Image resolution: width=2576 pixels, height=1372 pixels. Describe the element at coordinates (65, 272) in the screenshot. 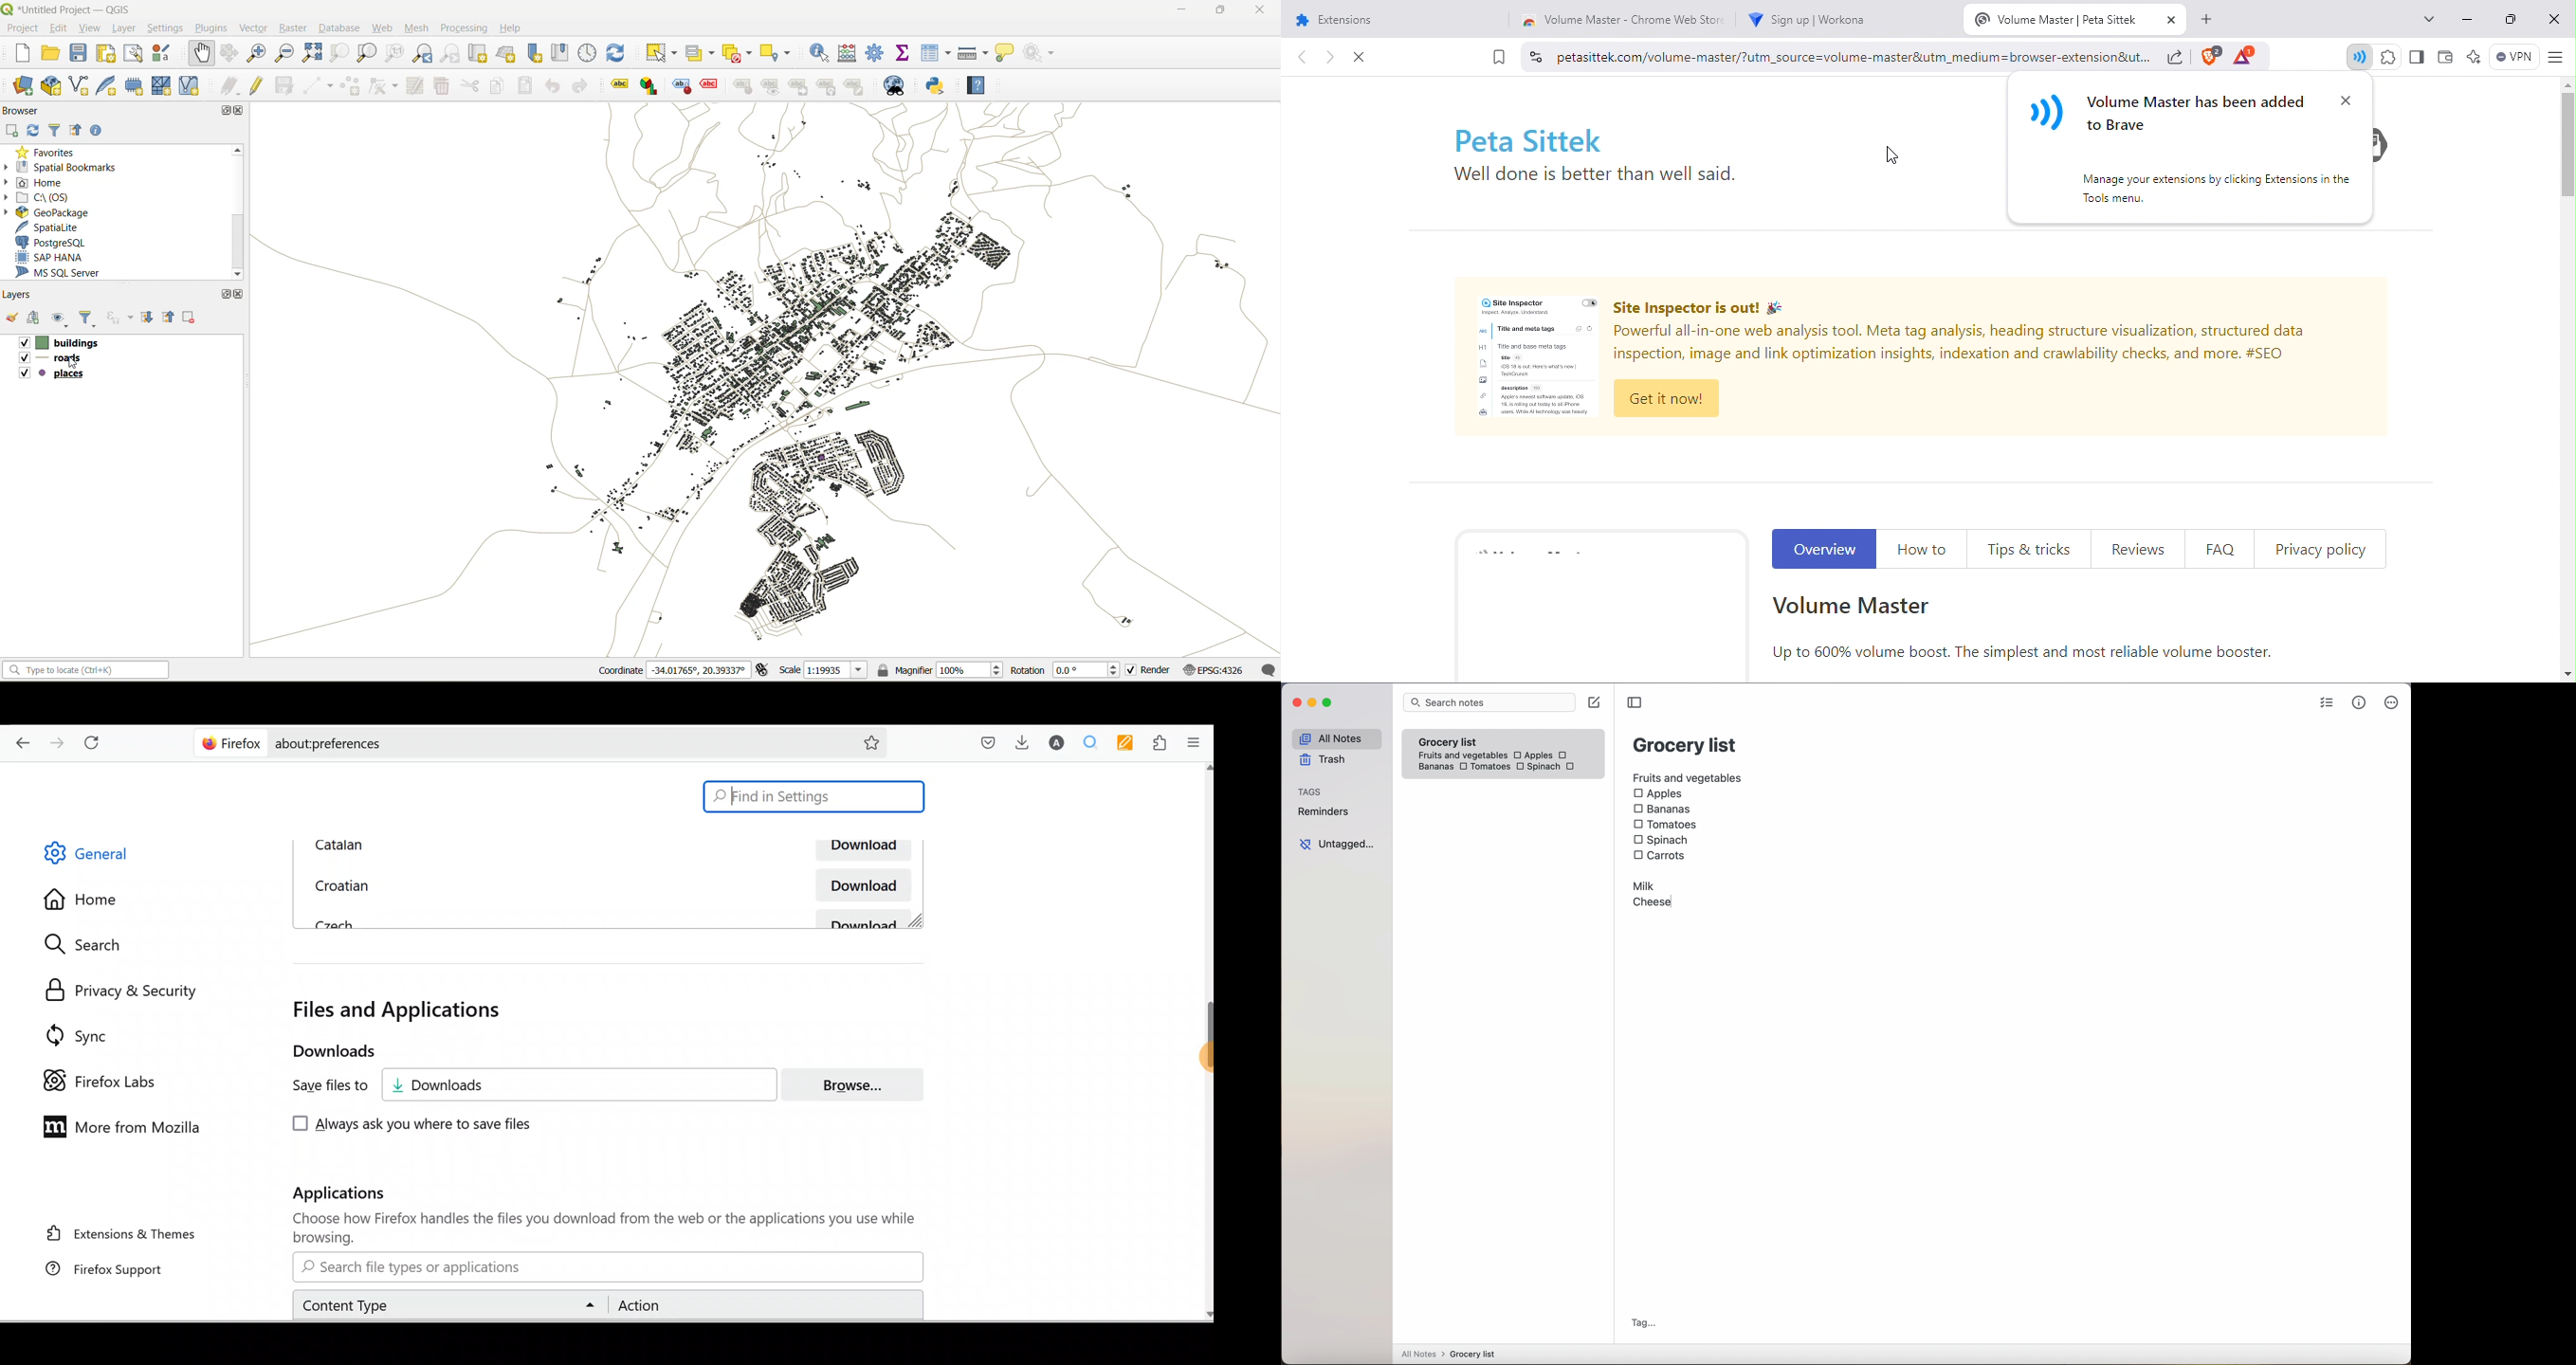

I see `ms sql server` at that location.